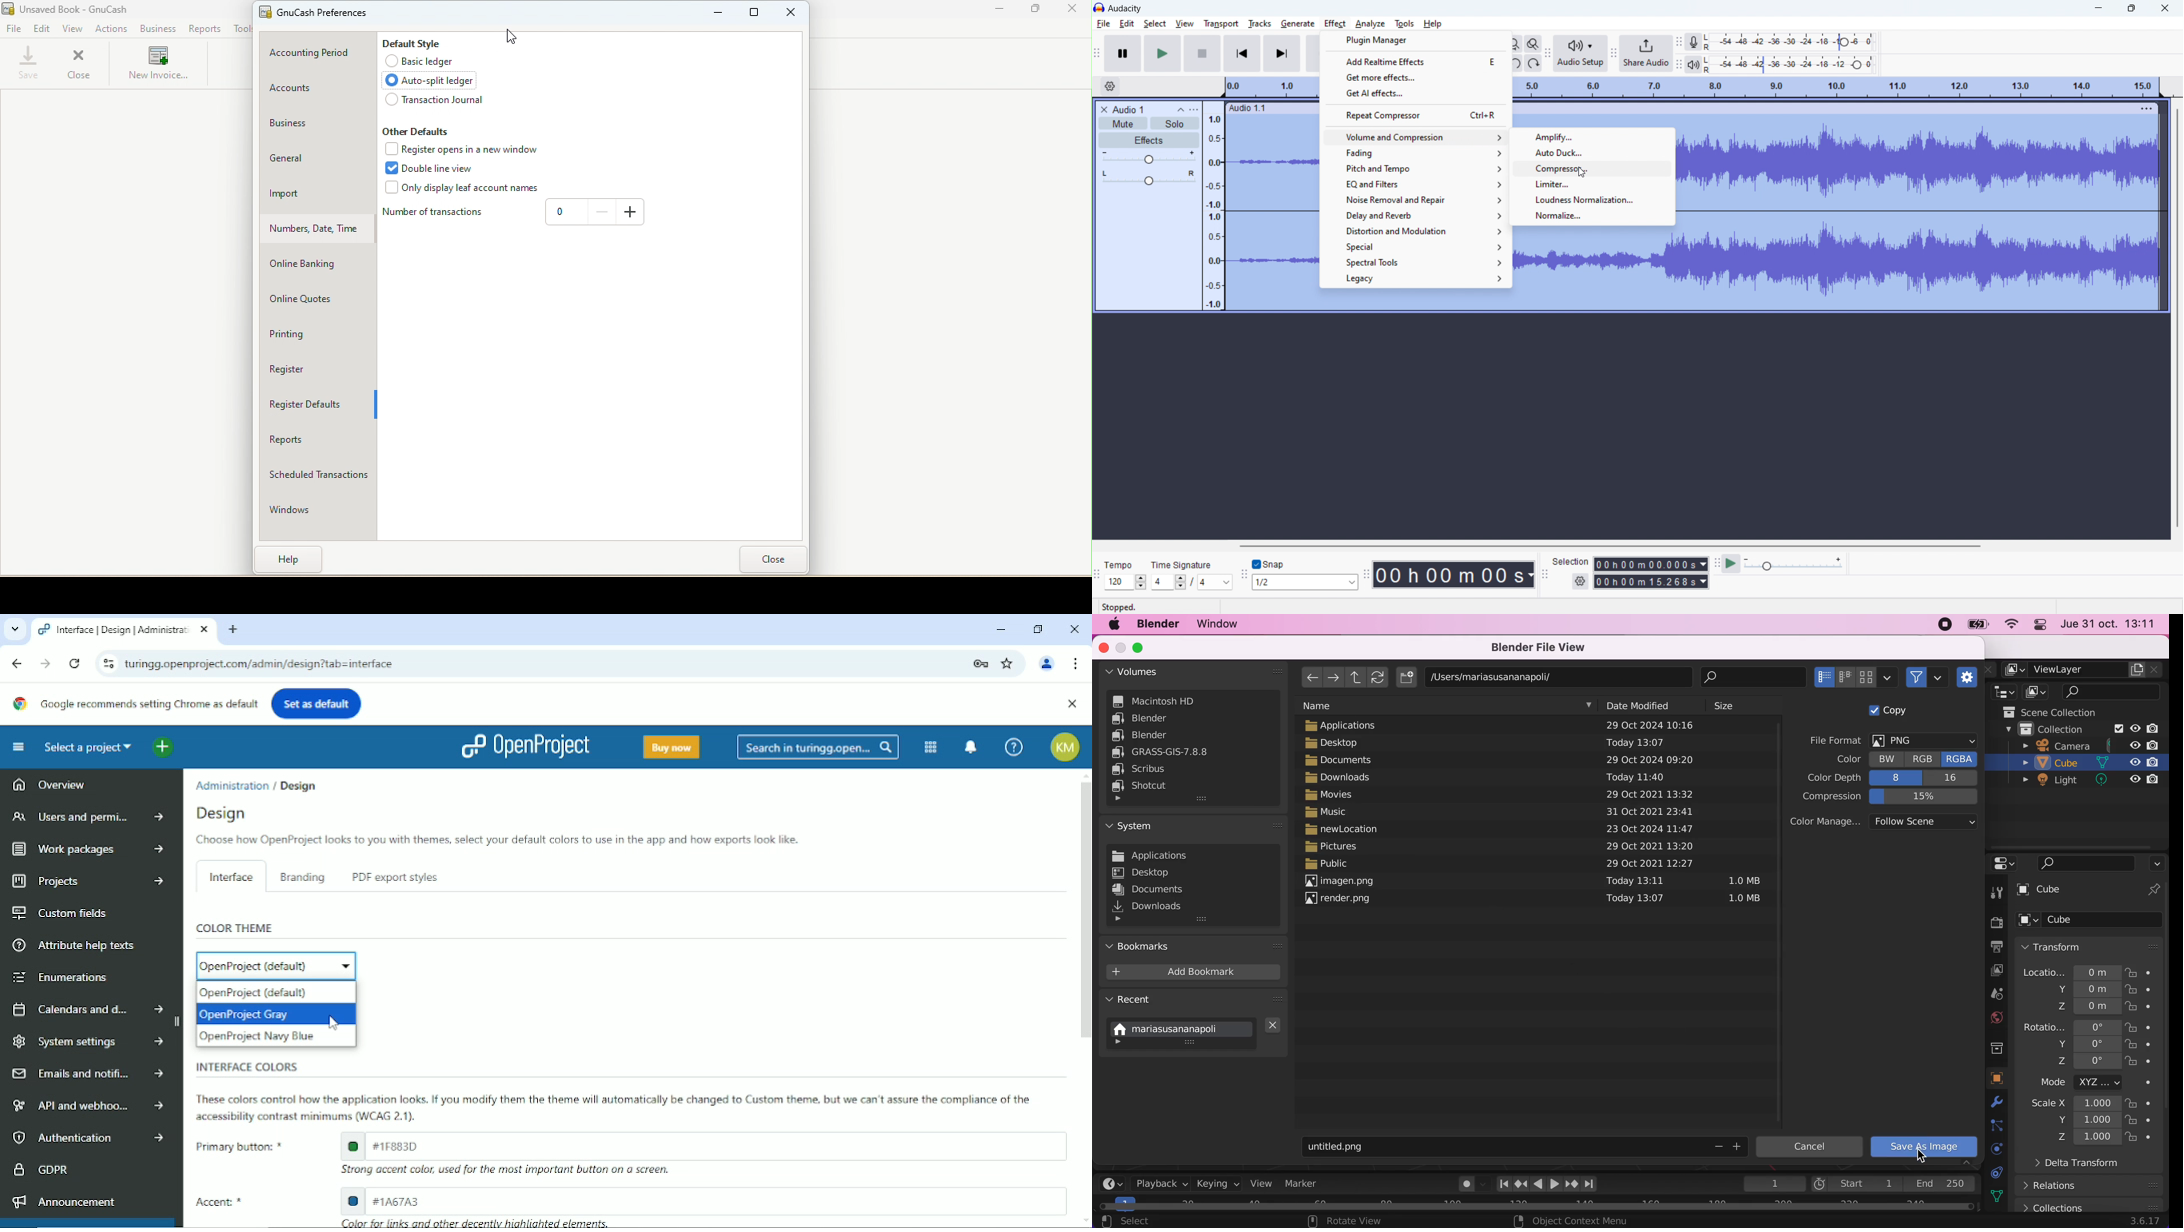  I want to click on Jump to first, so click(1500, 1183).